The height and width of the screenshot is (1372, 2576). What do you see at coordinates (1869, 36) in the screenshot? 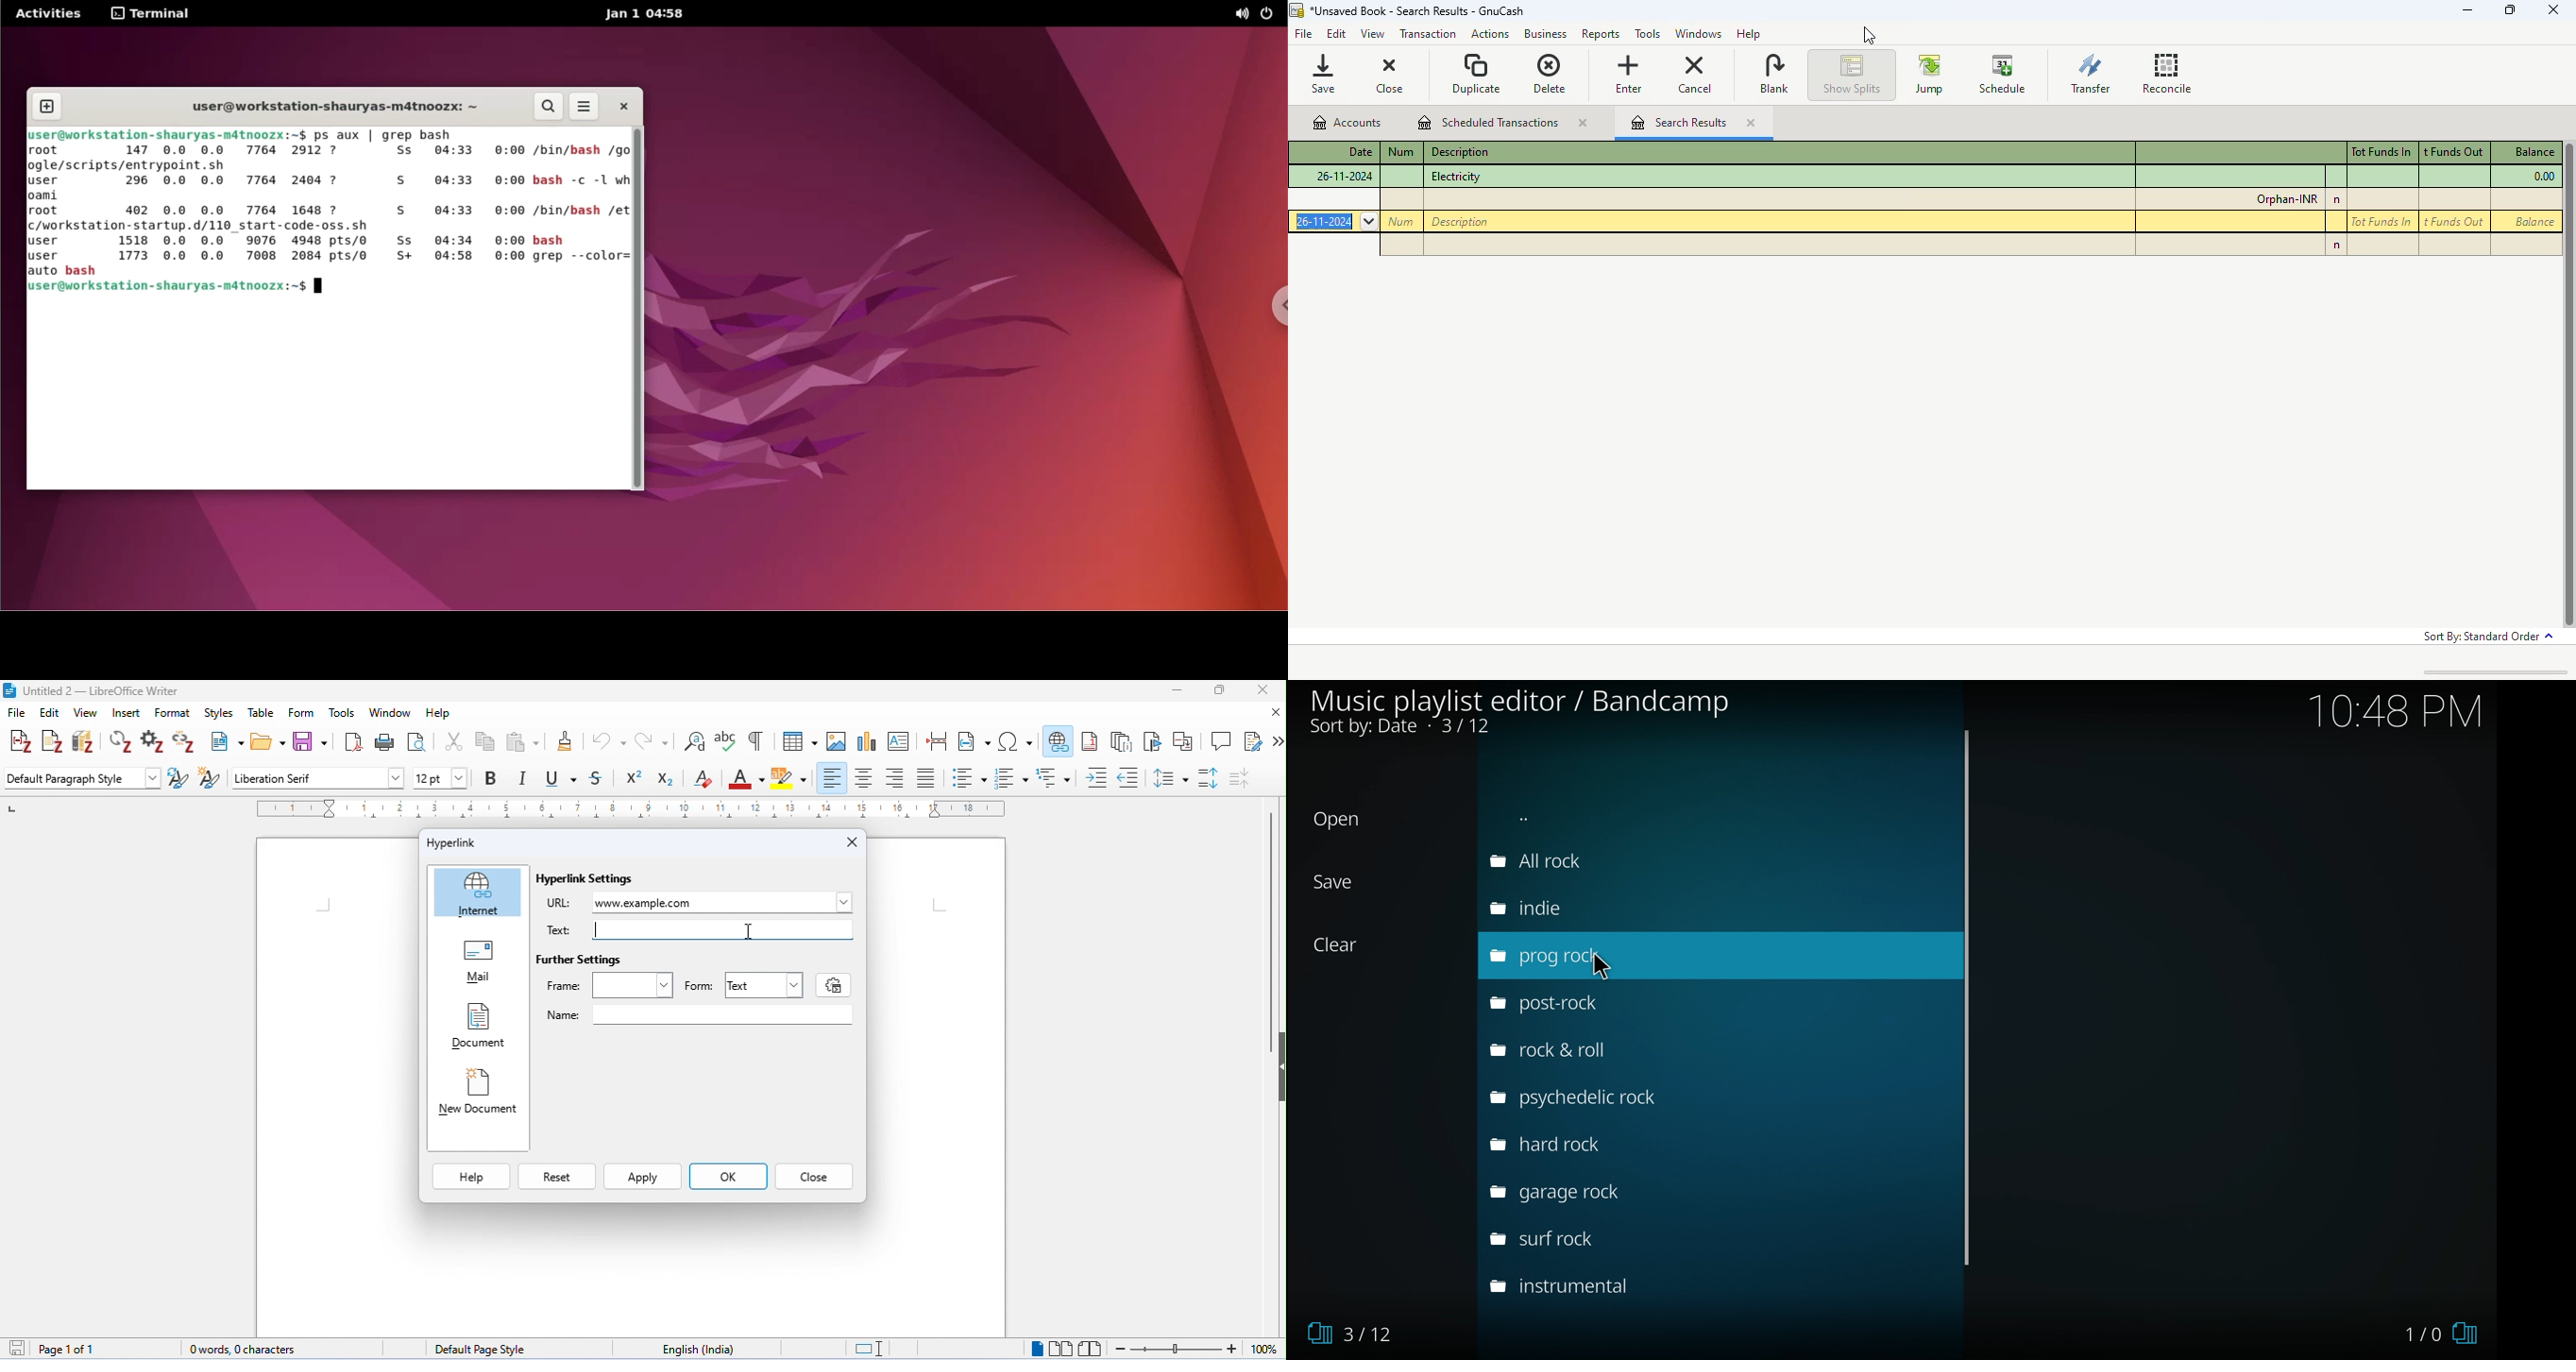
I see `cursor` at bounding box center [1869, 36].